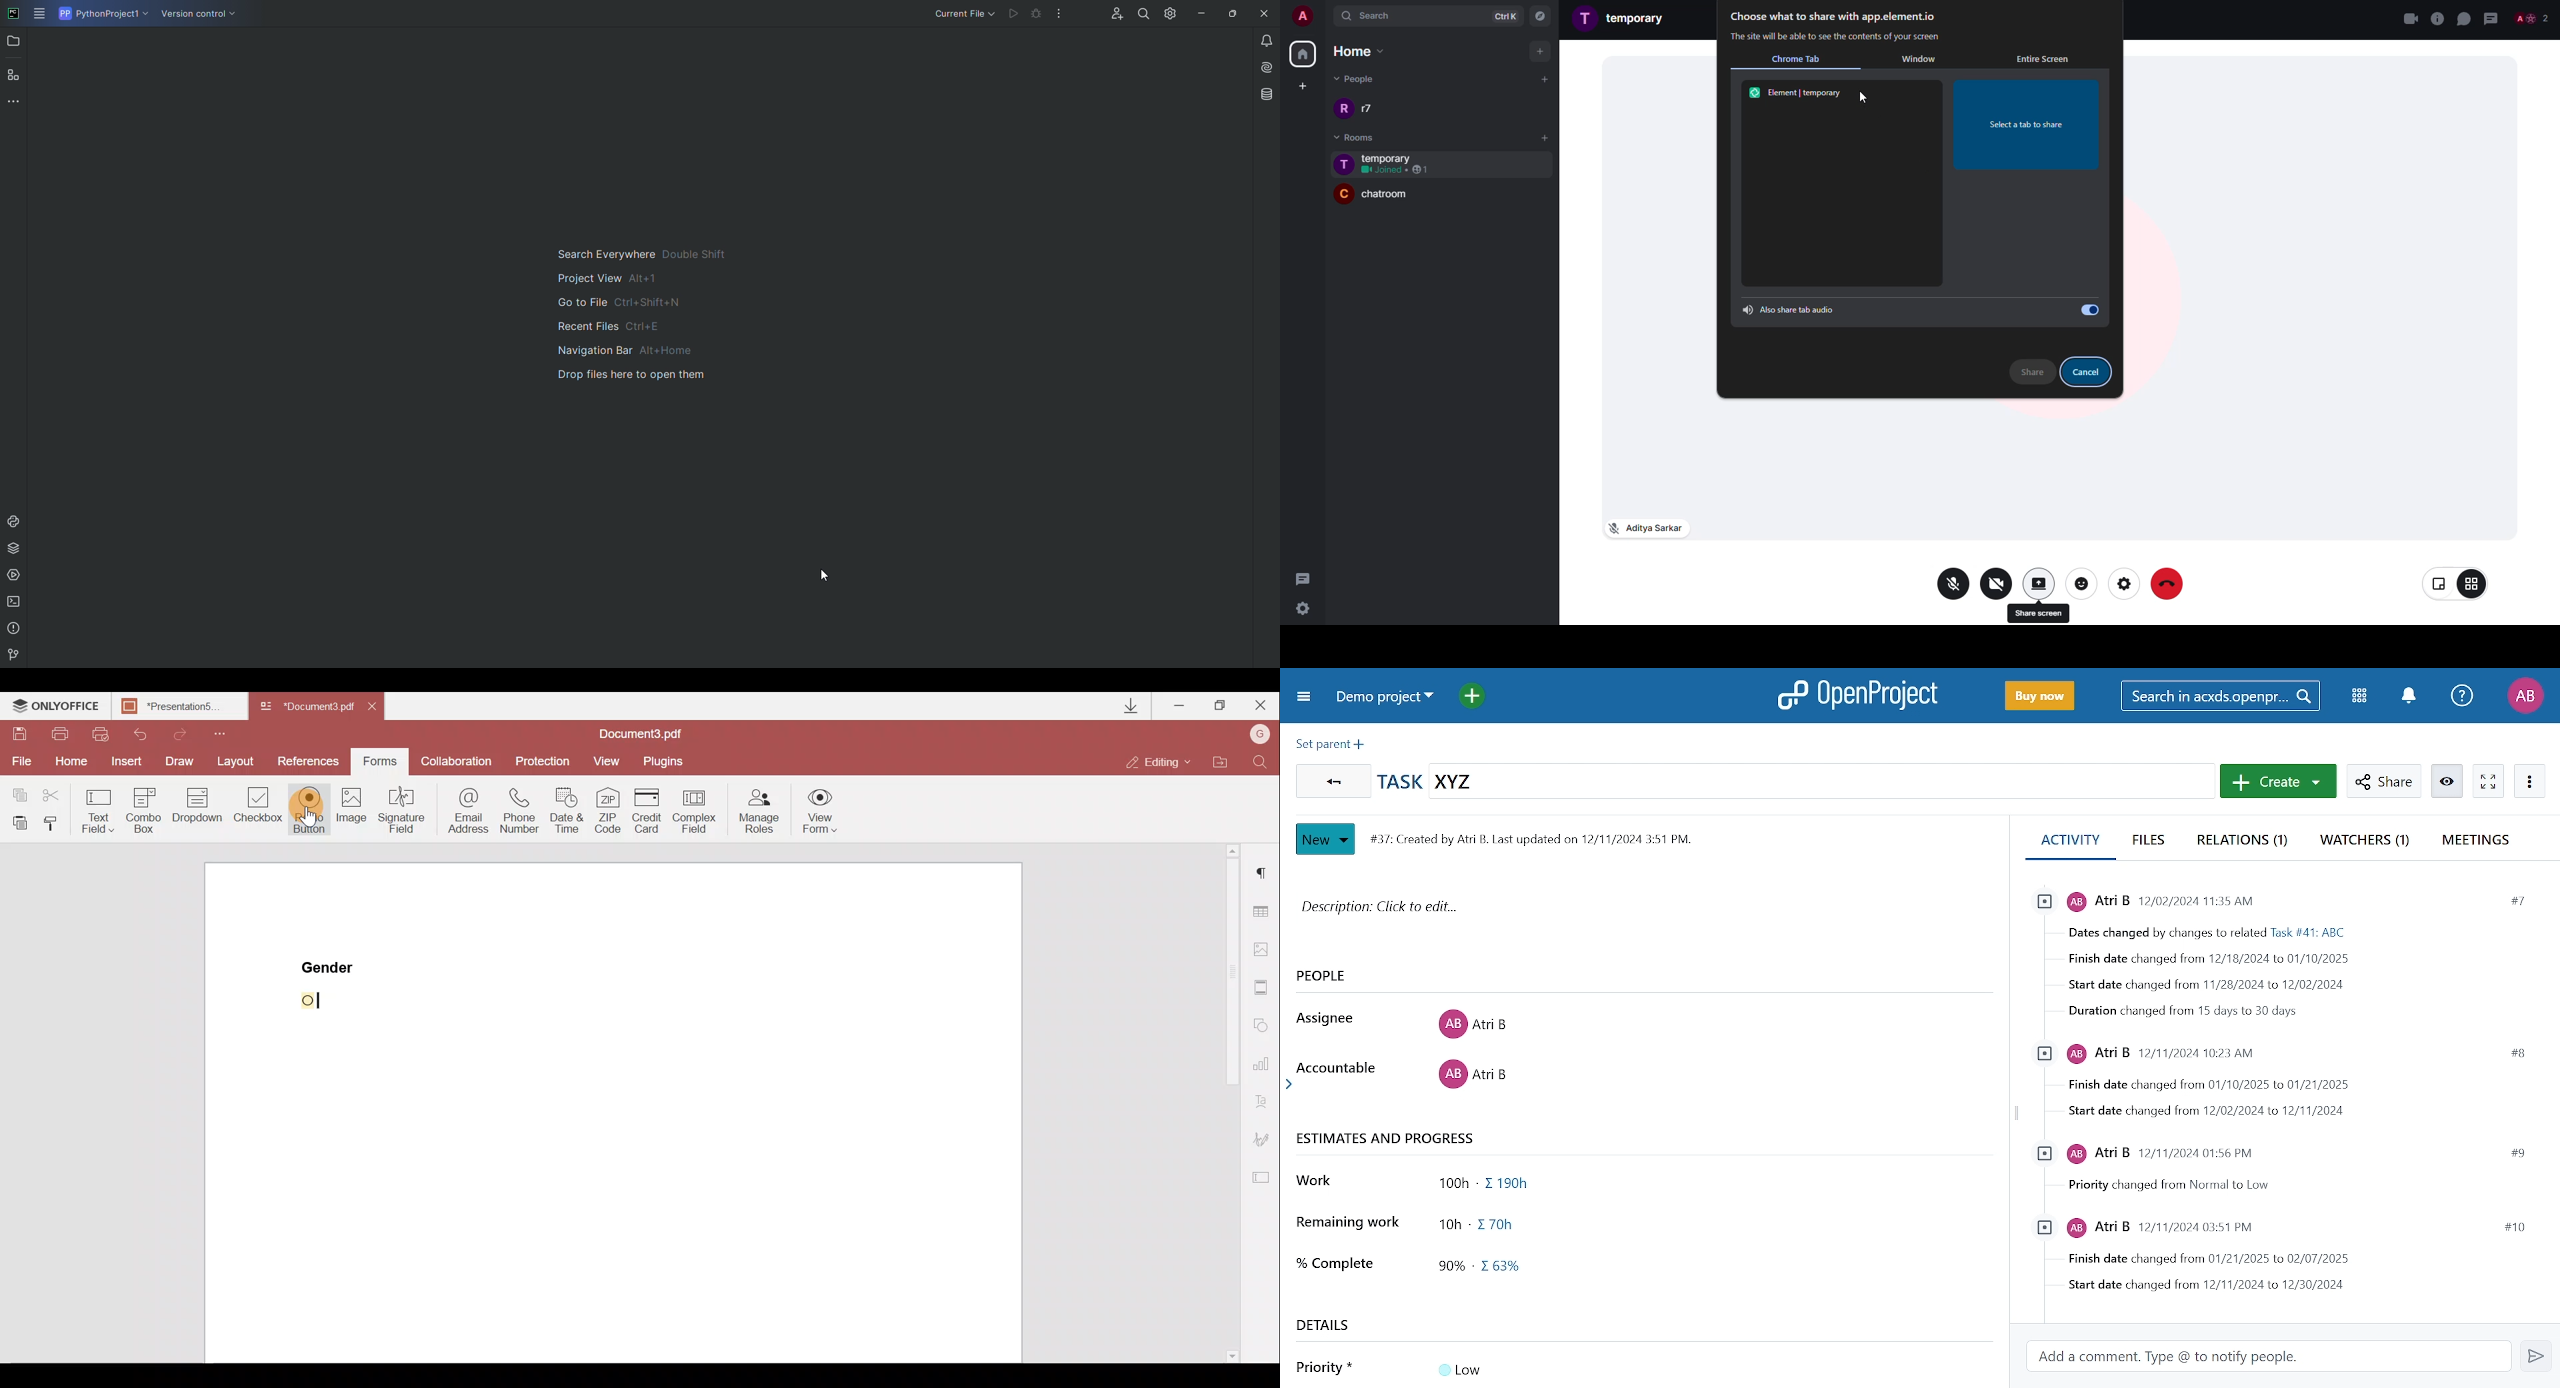 The height and width of the screenshot is (1400, 2576). Describe the element at coordinates (1645, 527) in the screenshot. I see `mic off` at that location.